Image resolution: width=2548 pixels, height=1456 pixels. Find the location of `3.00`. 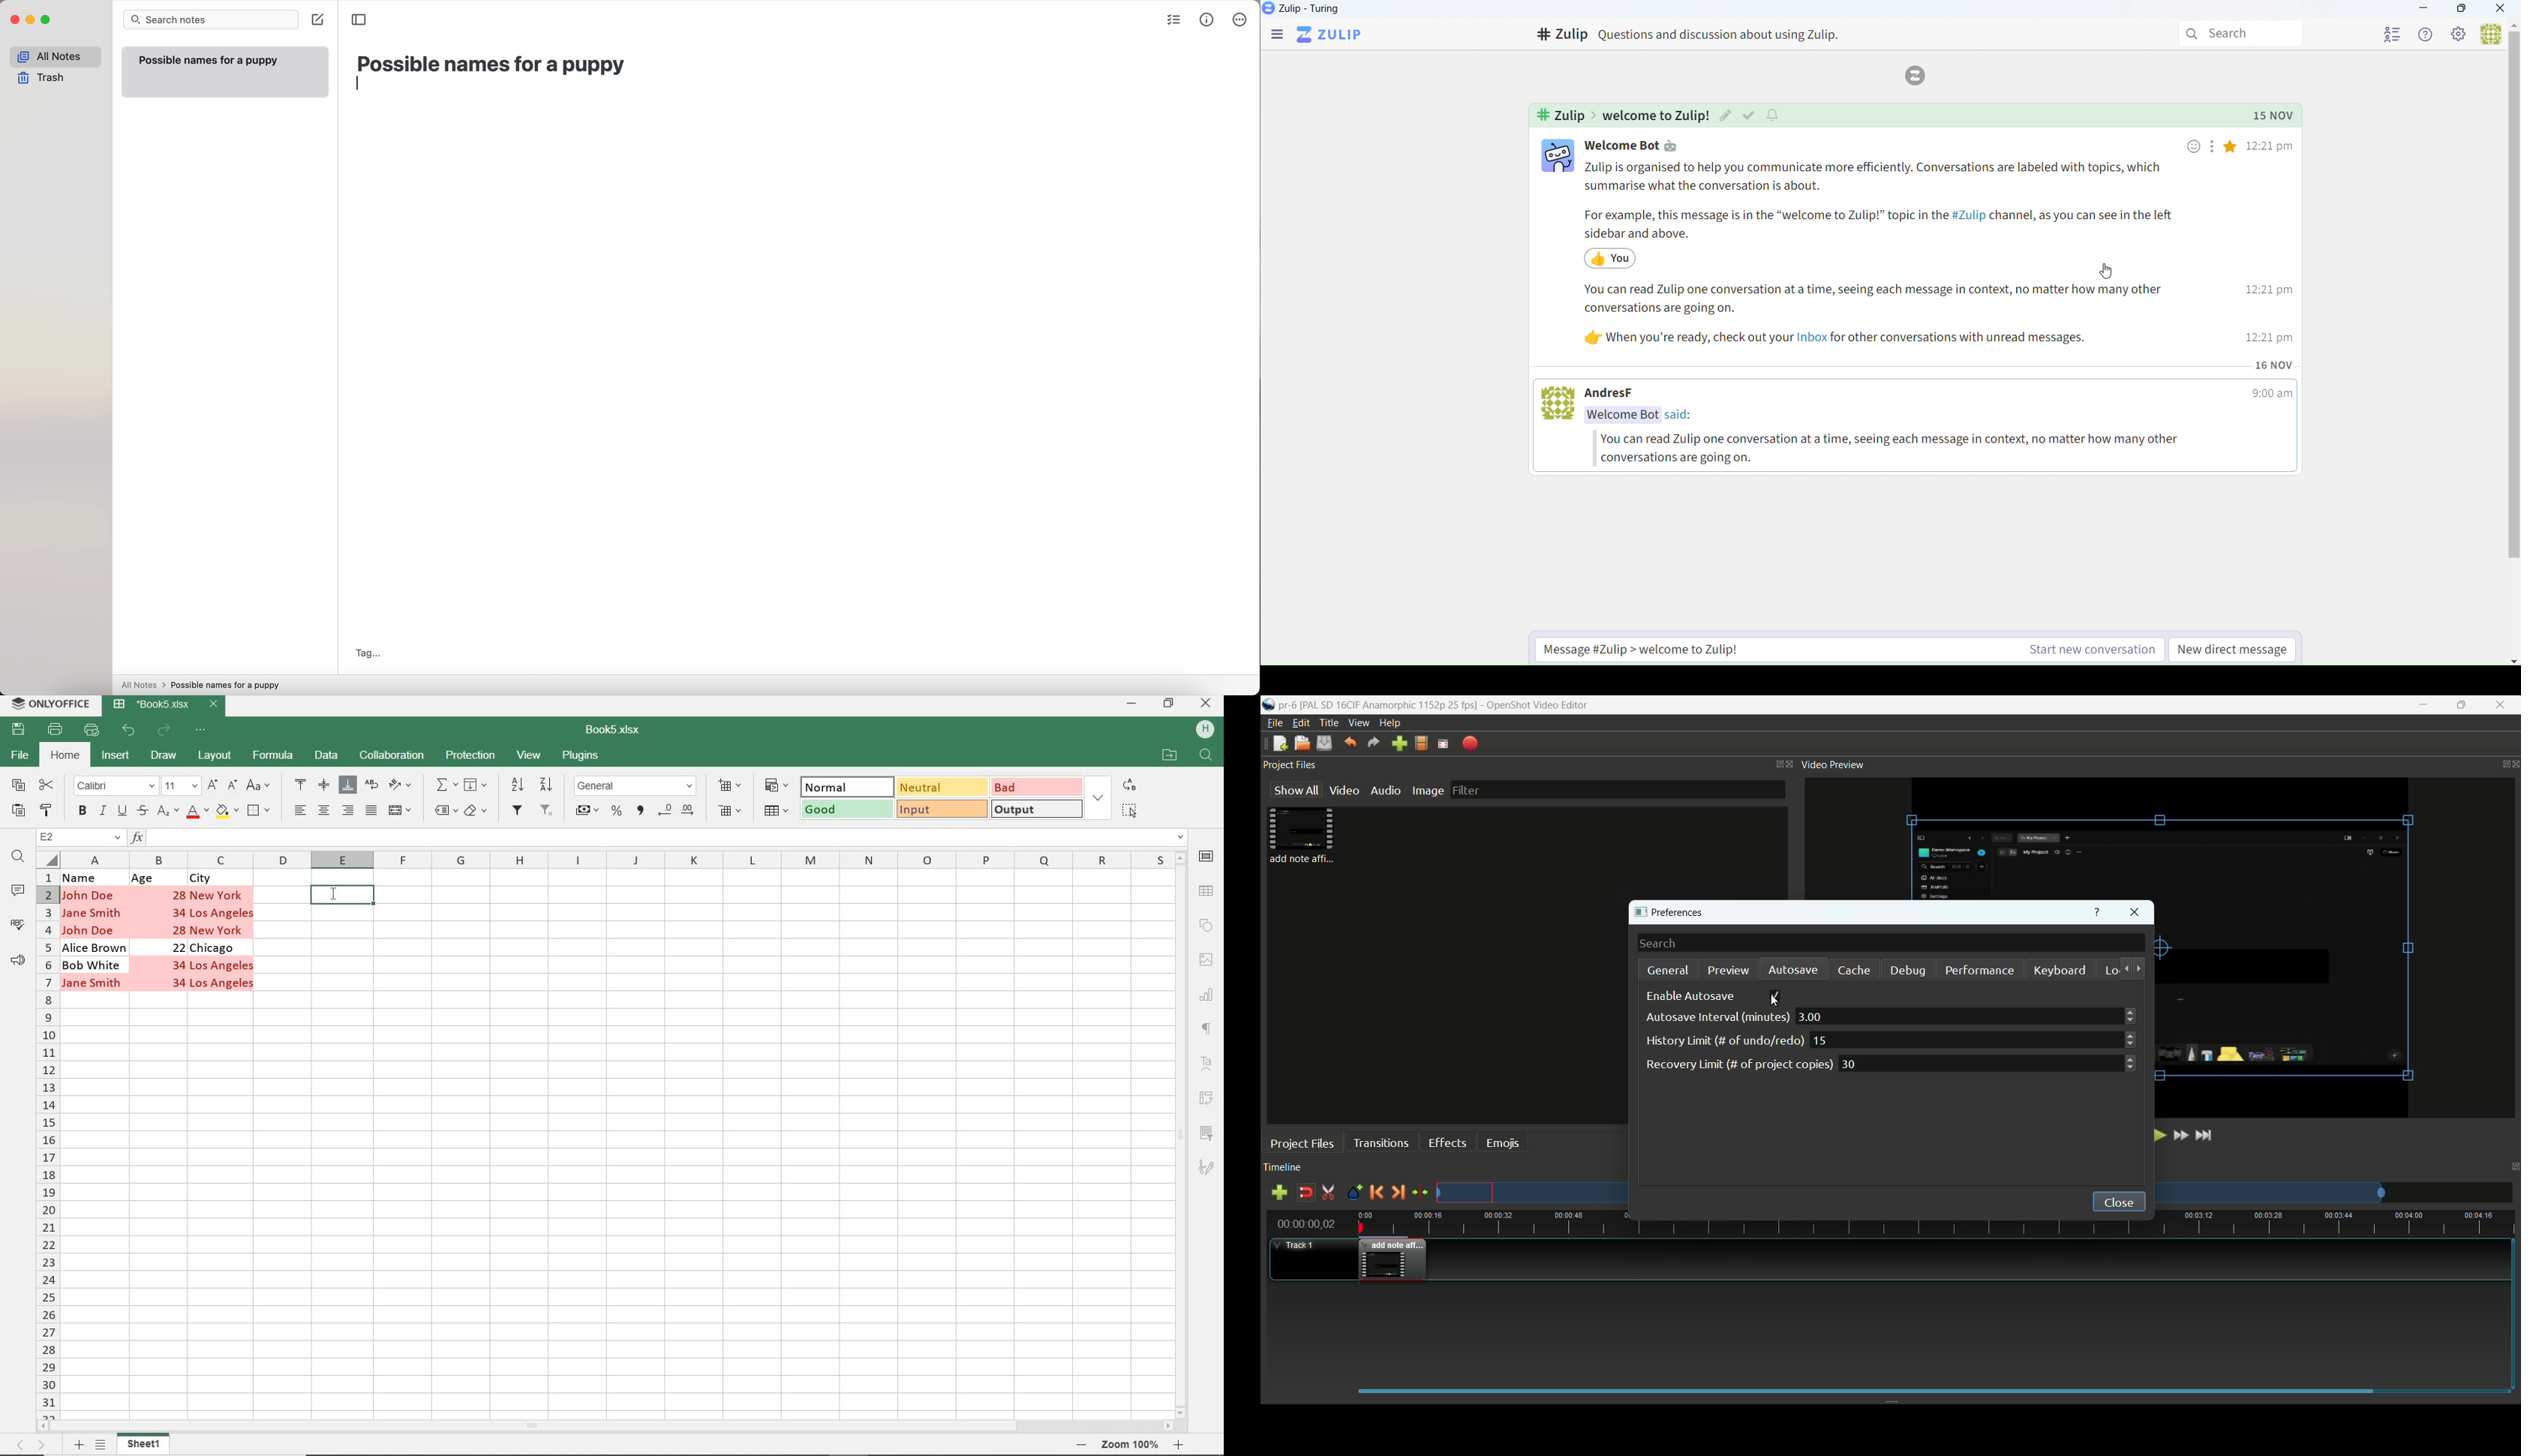

3.00 is located at coordinates (1966, 1016).